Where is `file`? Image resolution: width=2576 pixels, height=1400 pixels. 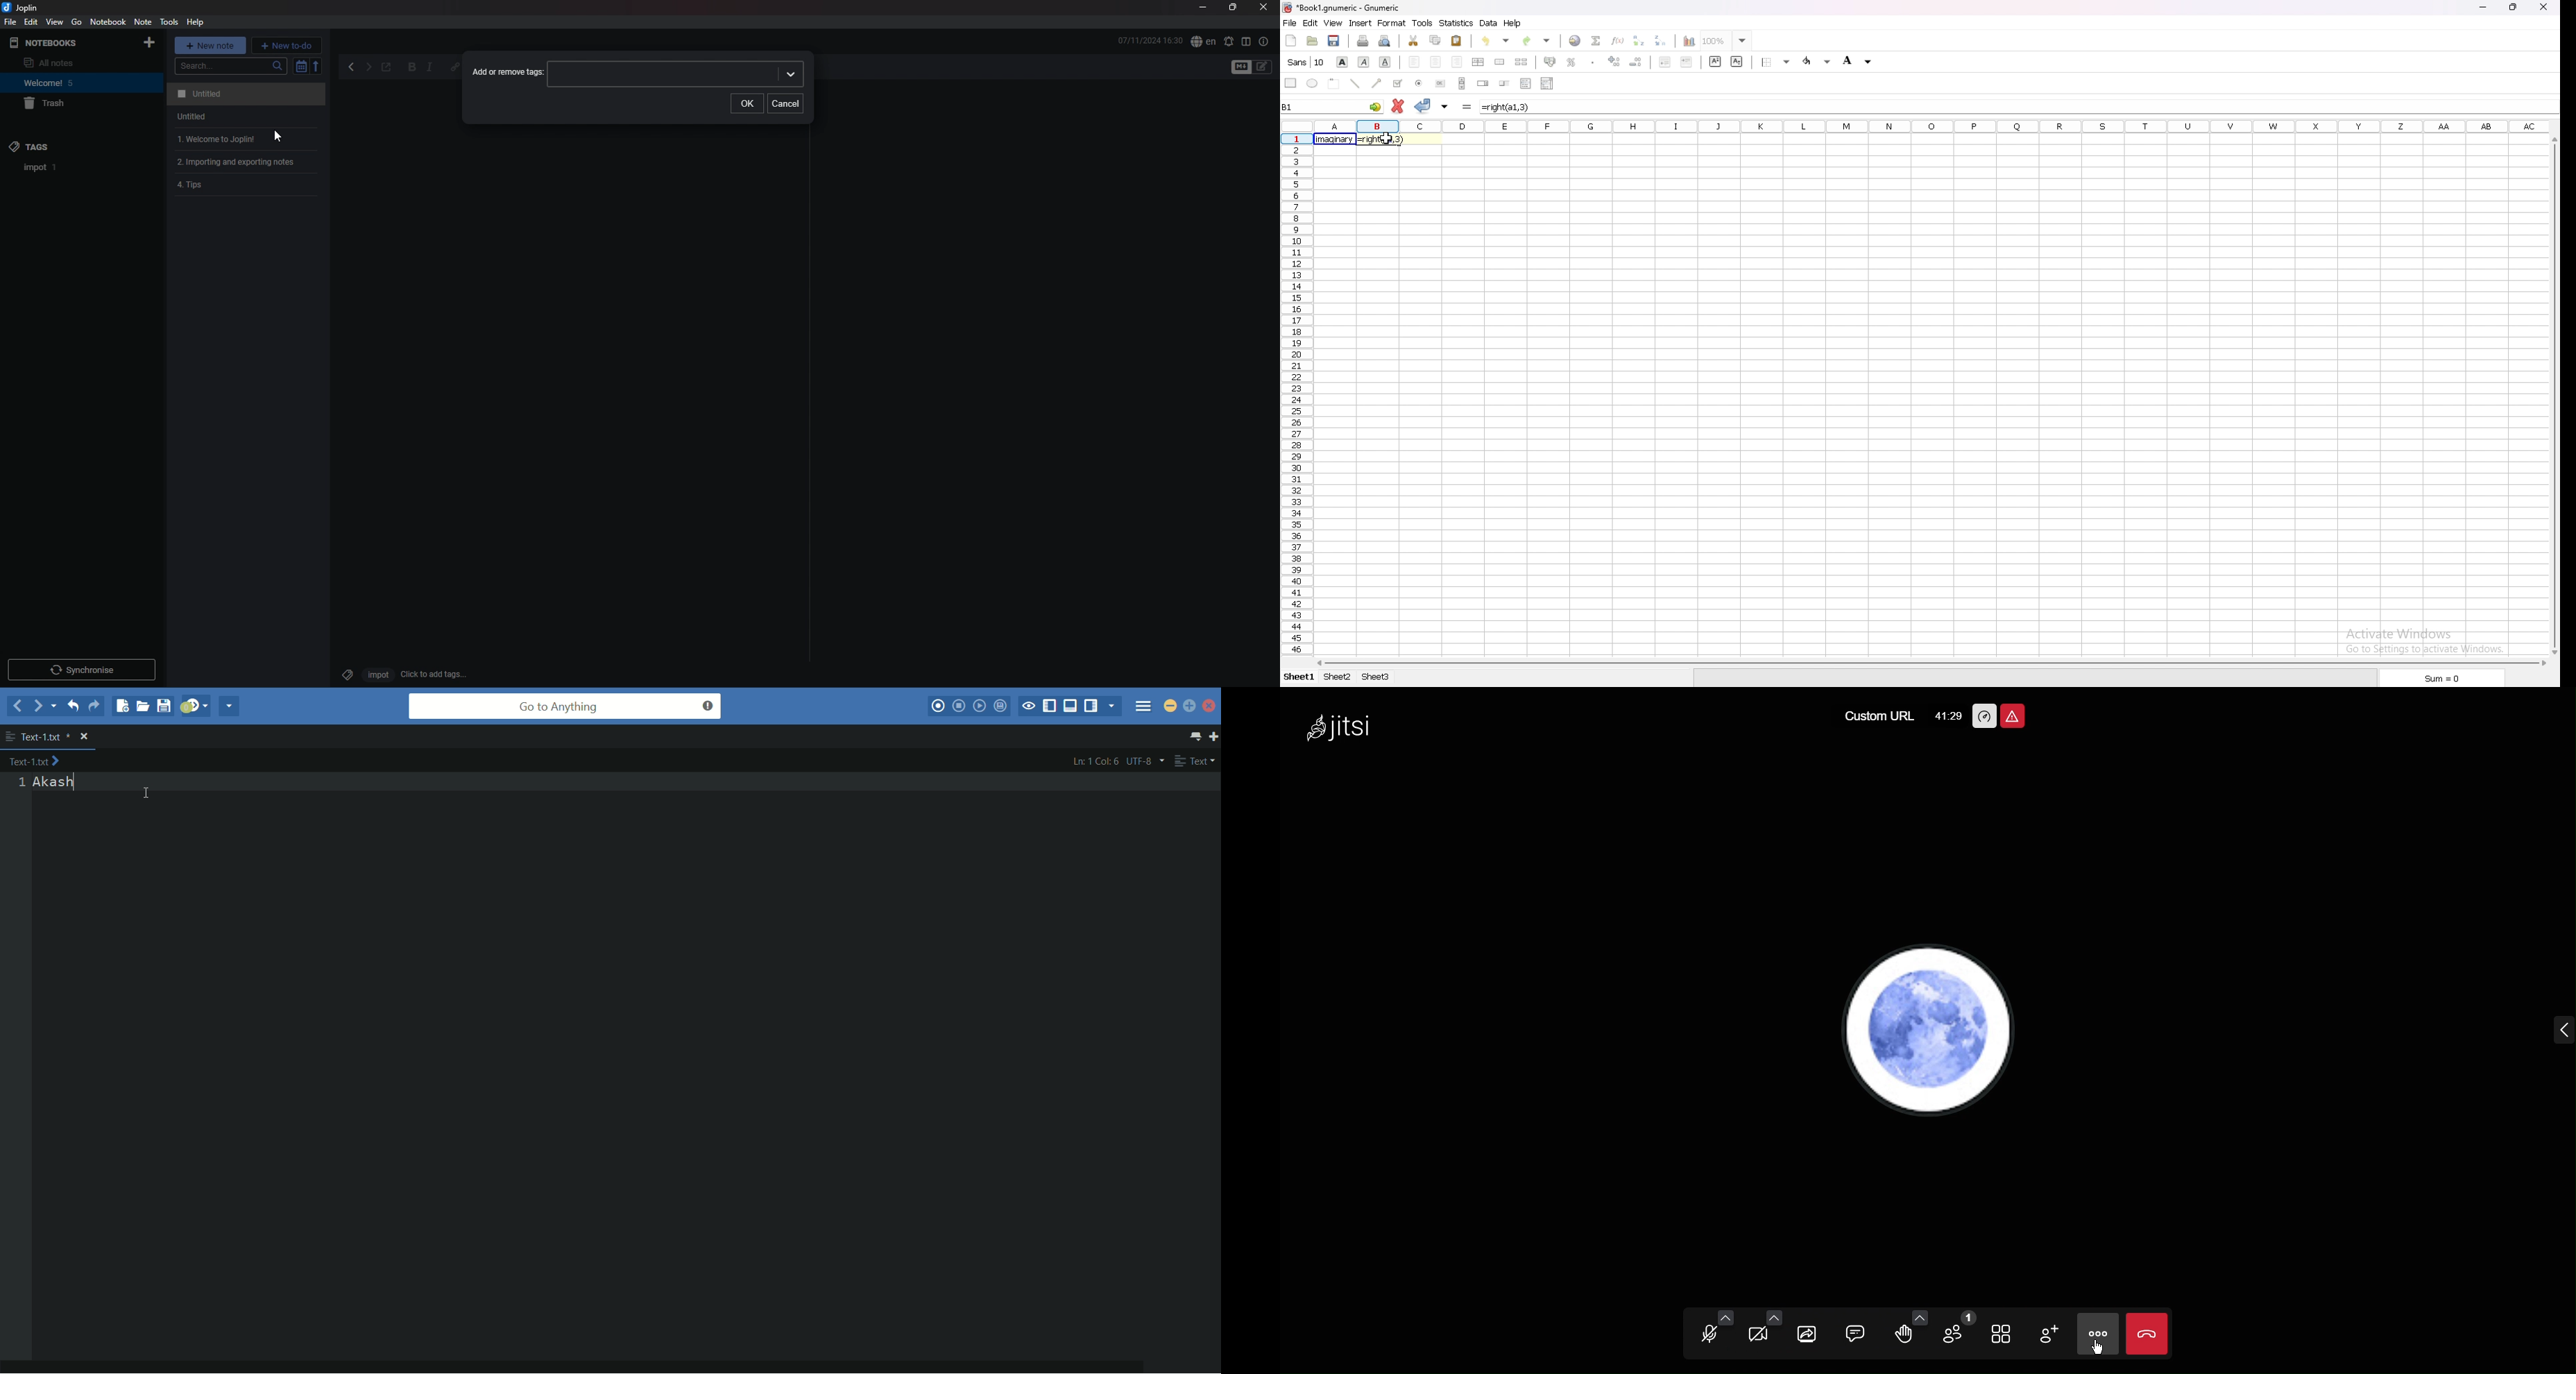 file is located at coordinates (1290, 23).